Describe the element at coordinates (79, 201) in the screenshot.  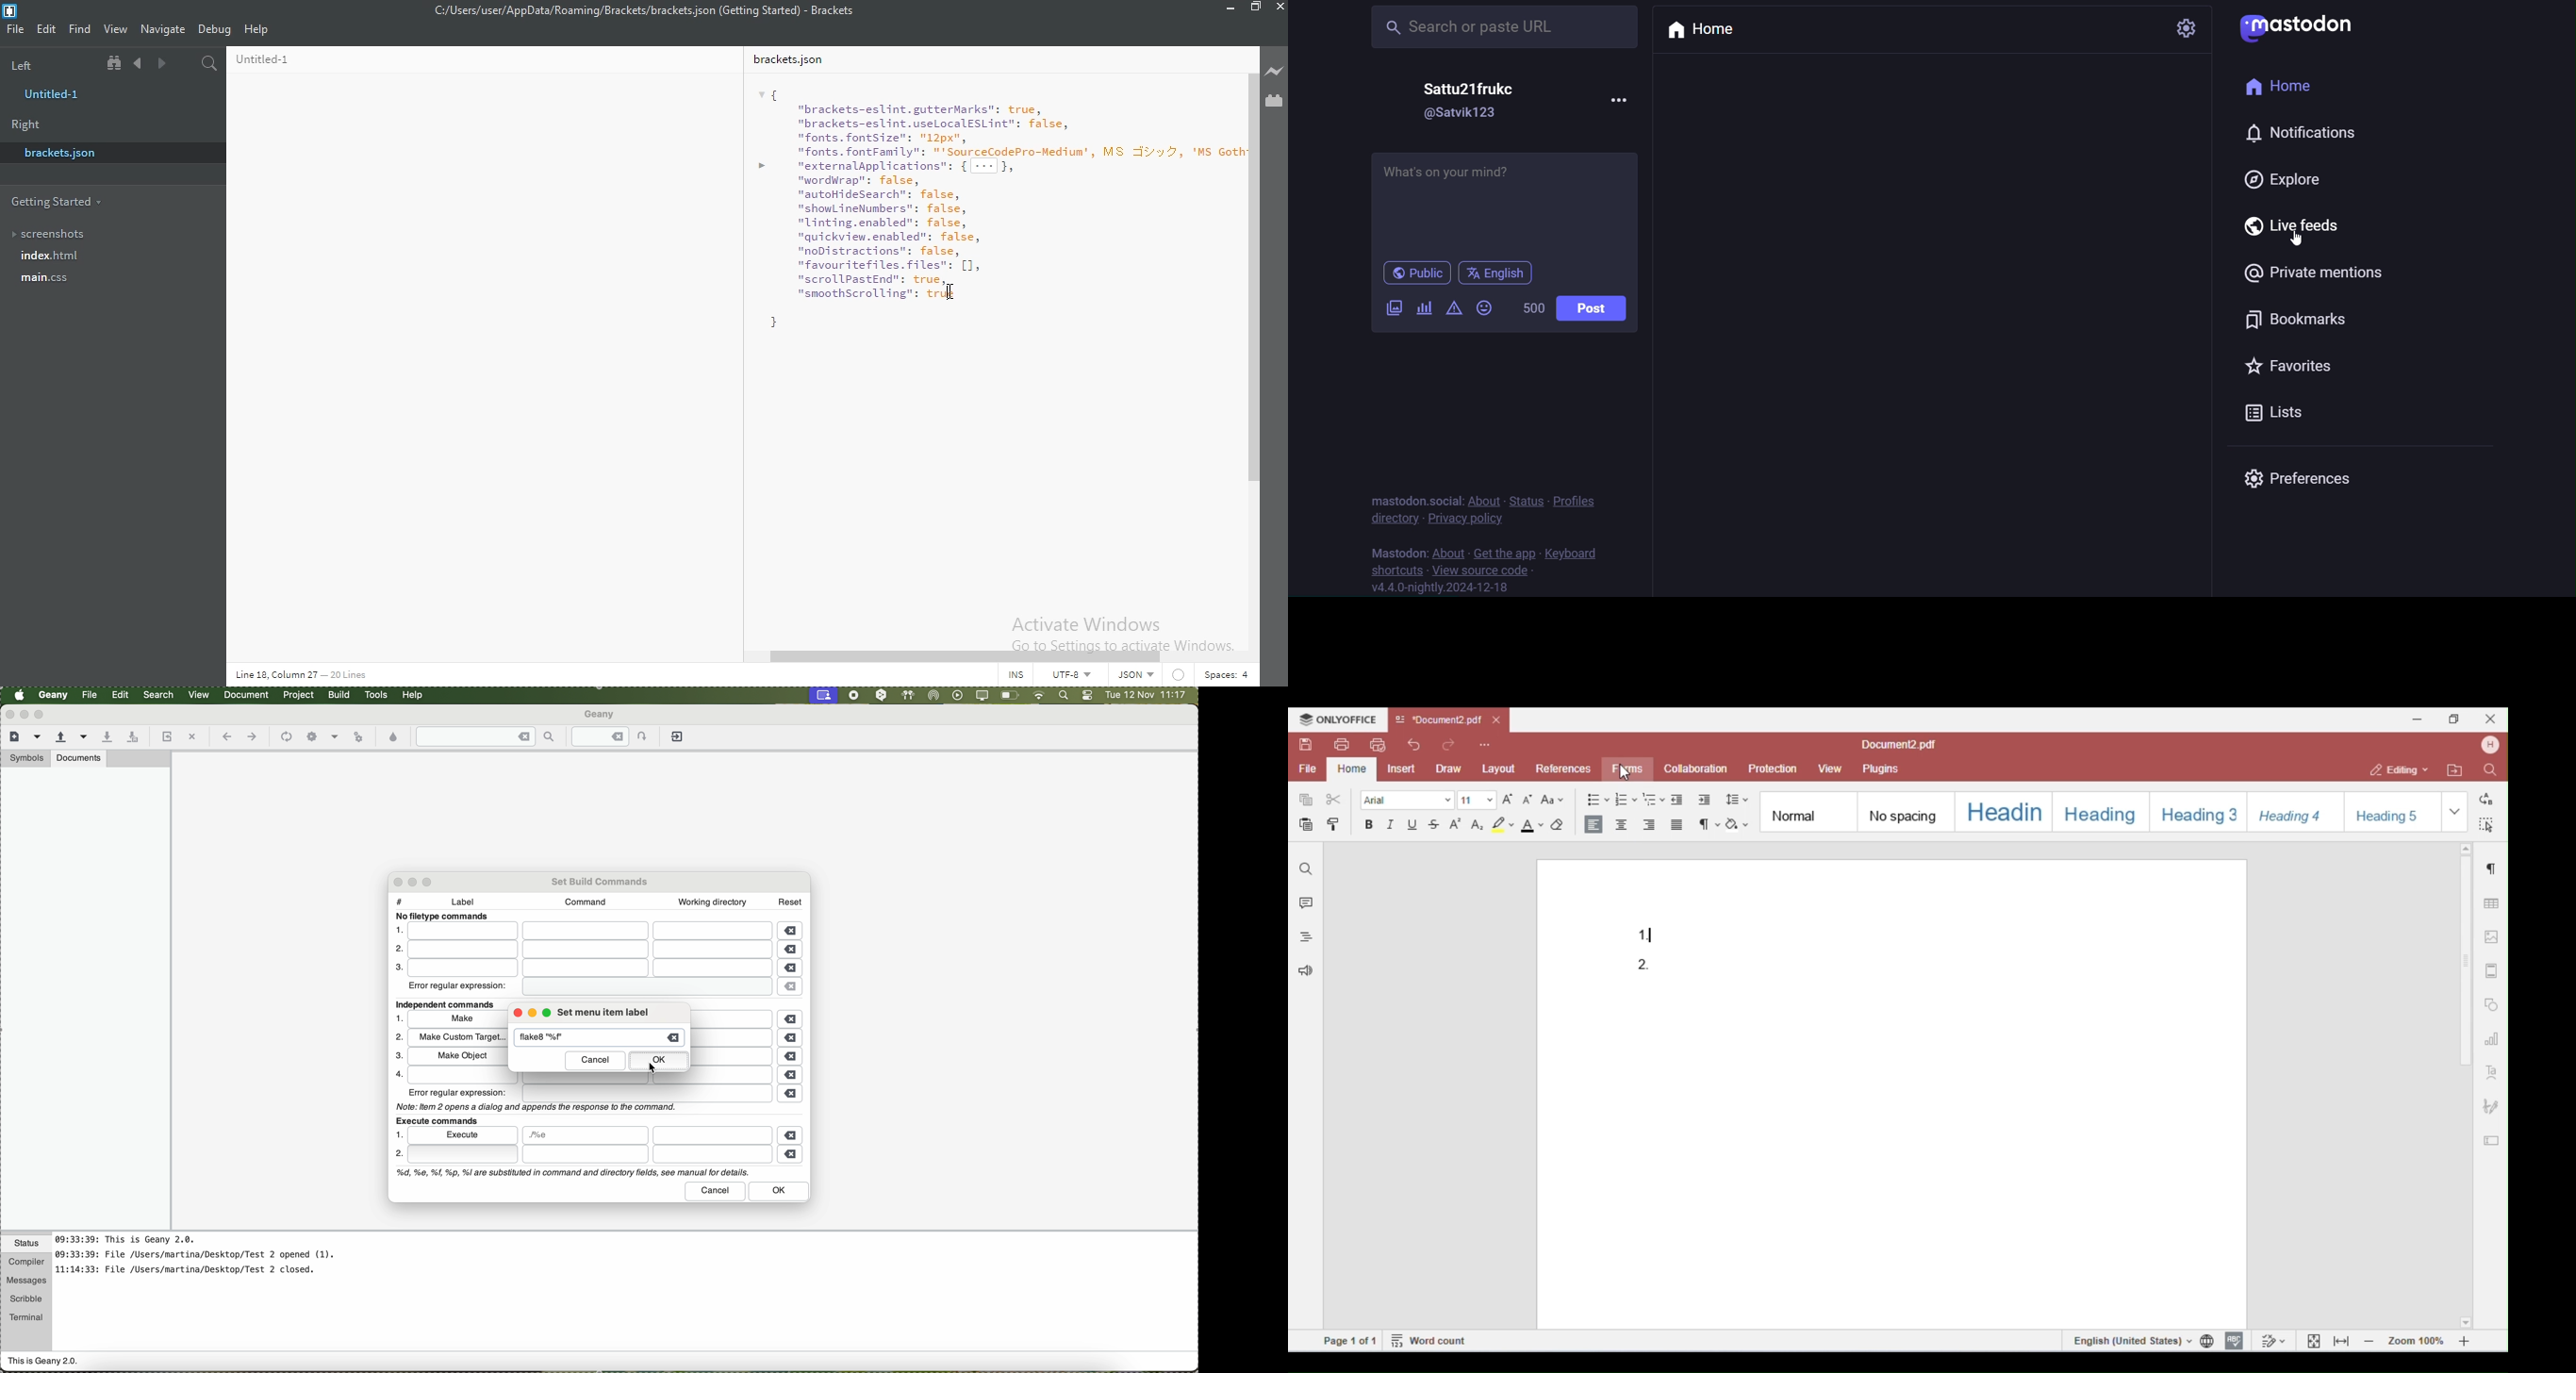
I see `Getting started` at that location.